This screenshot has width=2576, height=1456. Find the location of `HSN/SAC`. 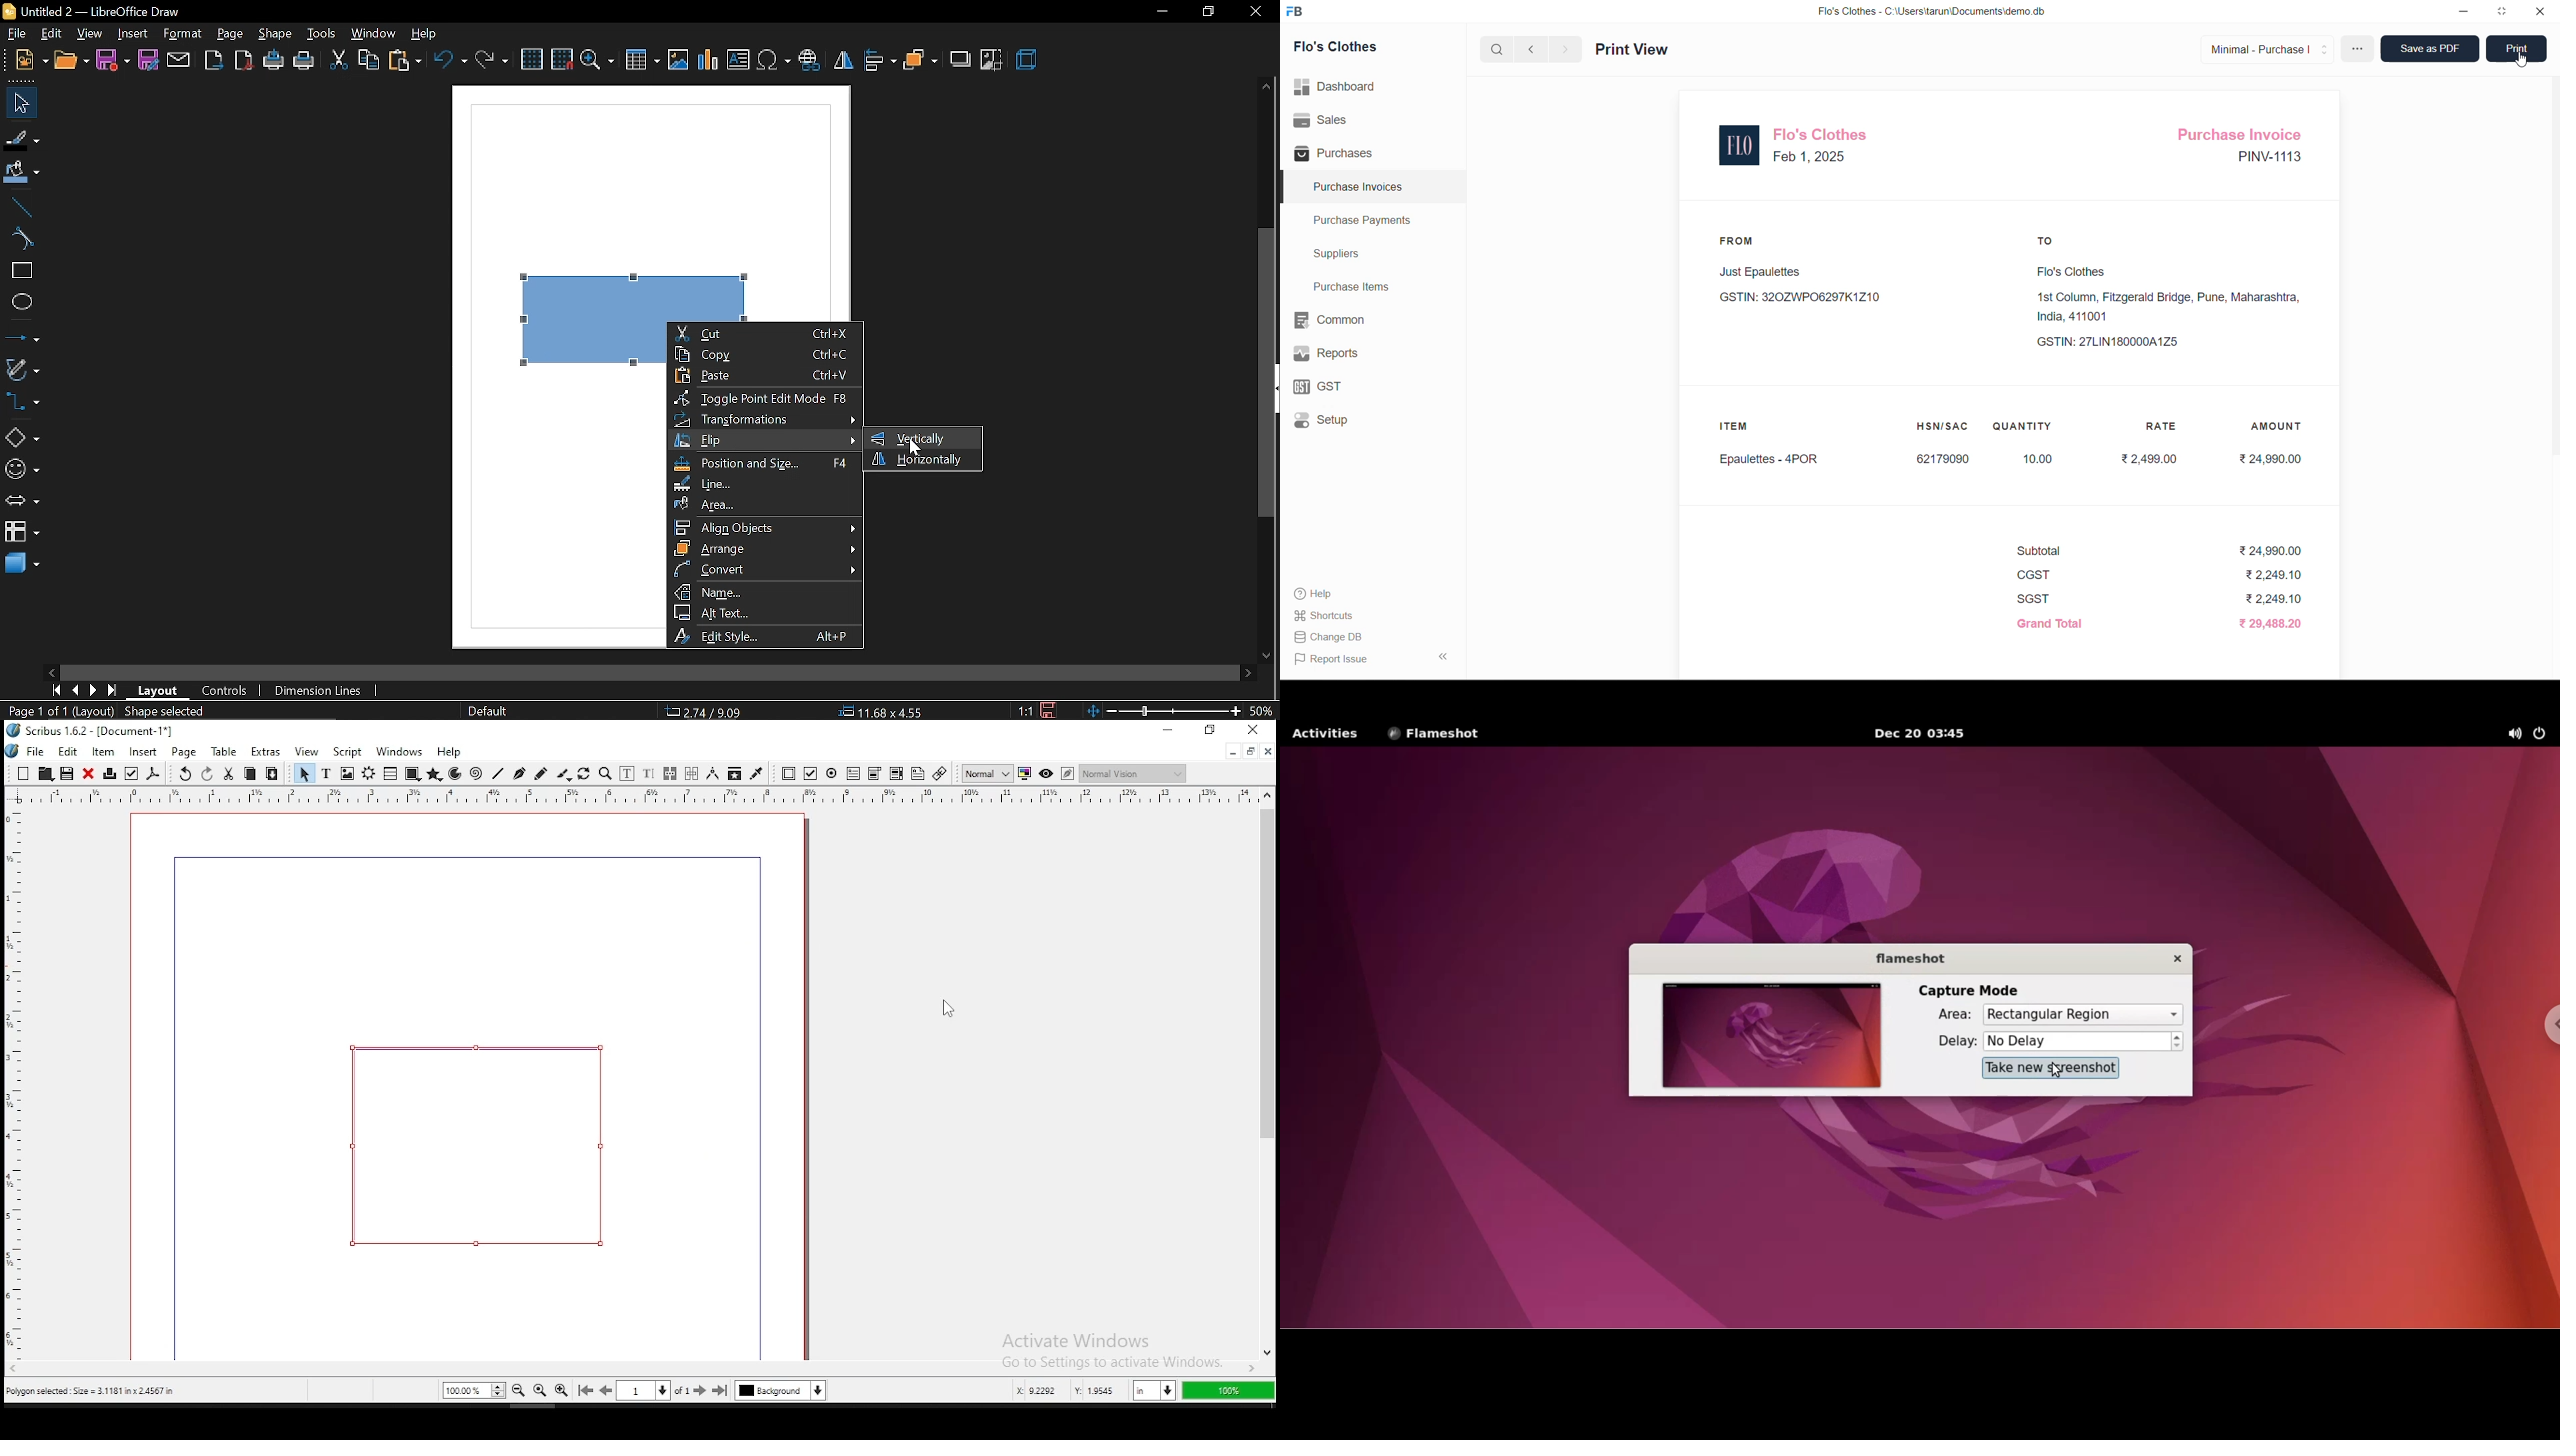

HSN/SAC is located at coordinates (1945, 427).